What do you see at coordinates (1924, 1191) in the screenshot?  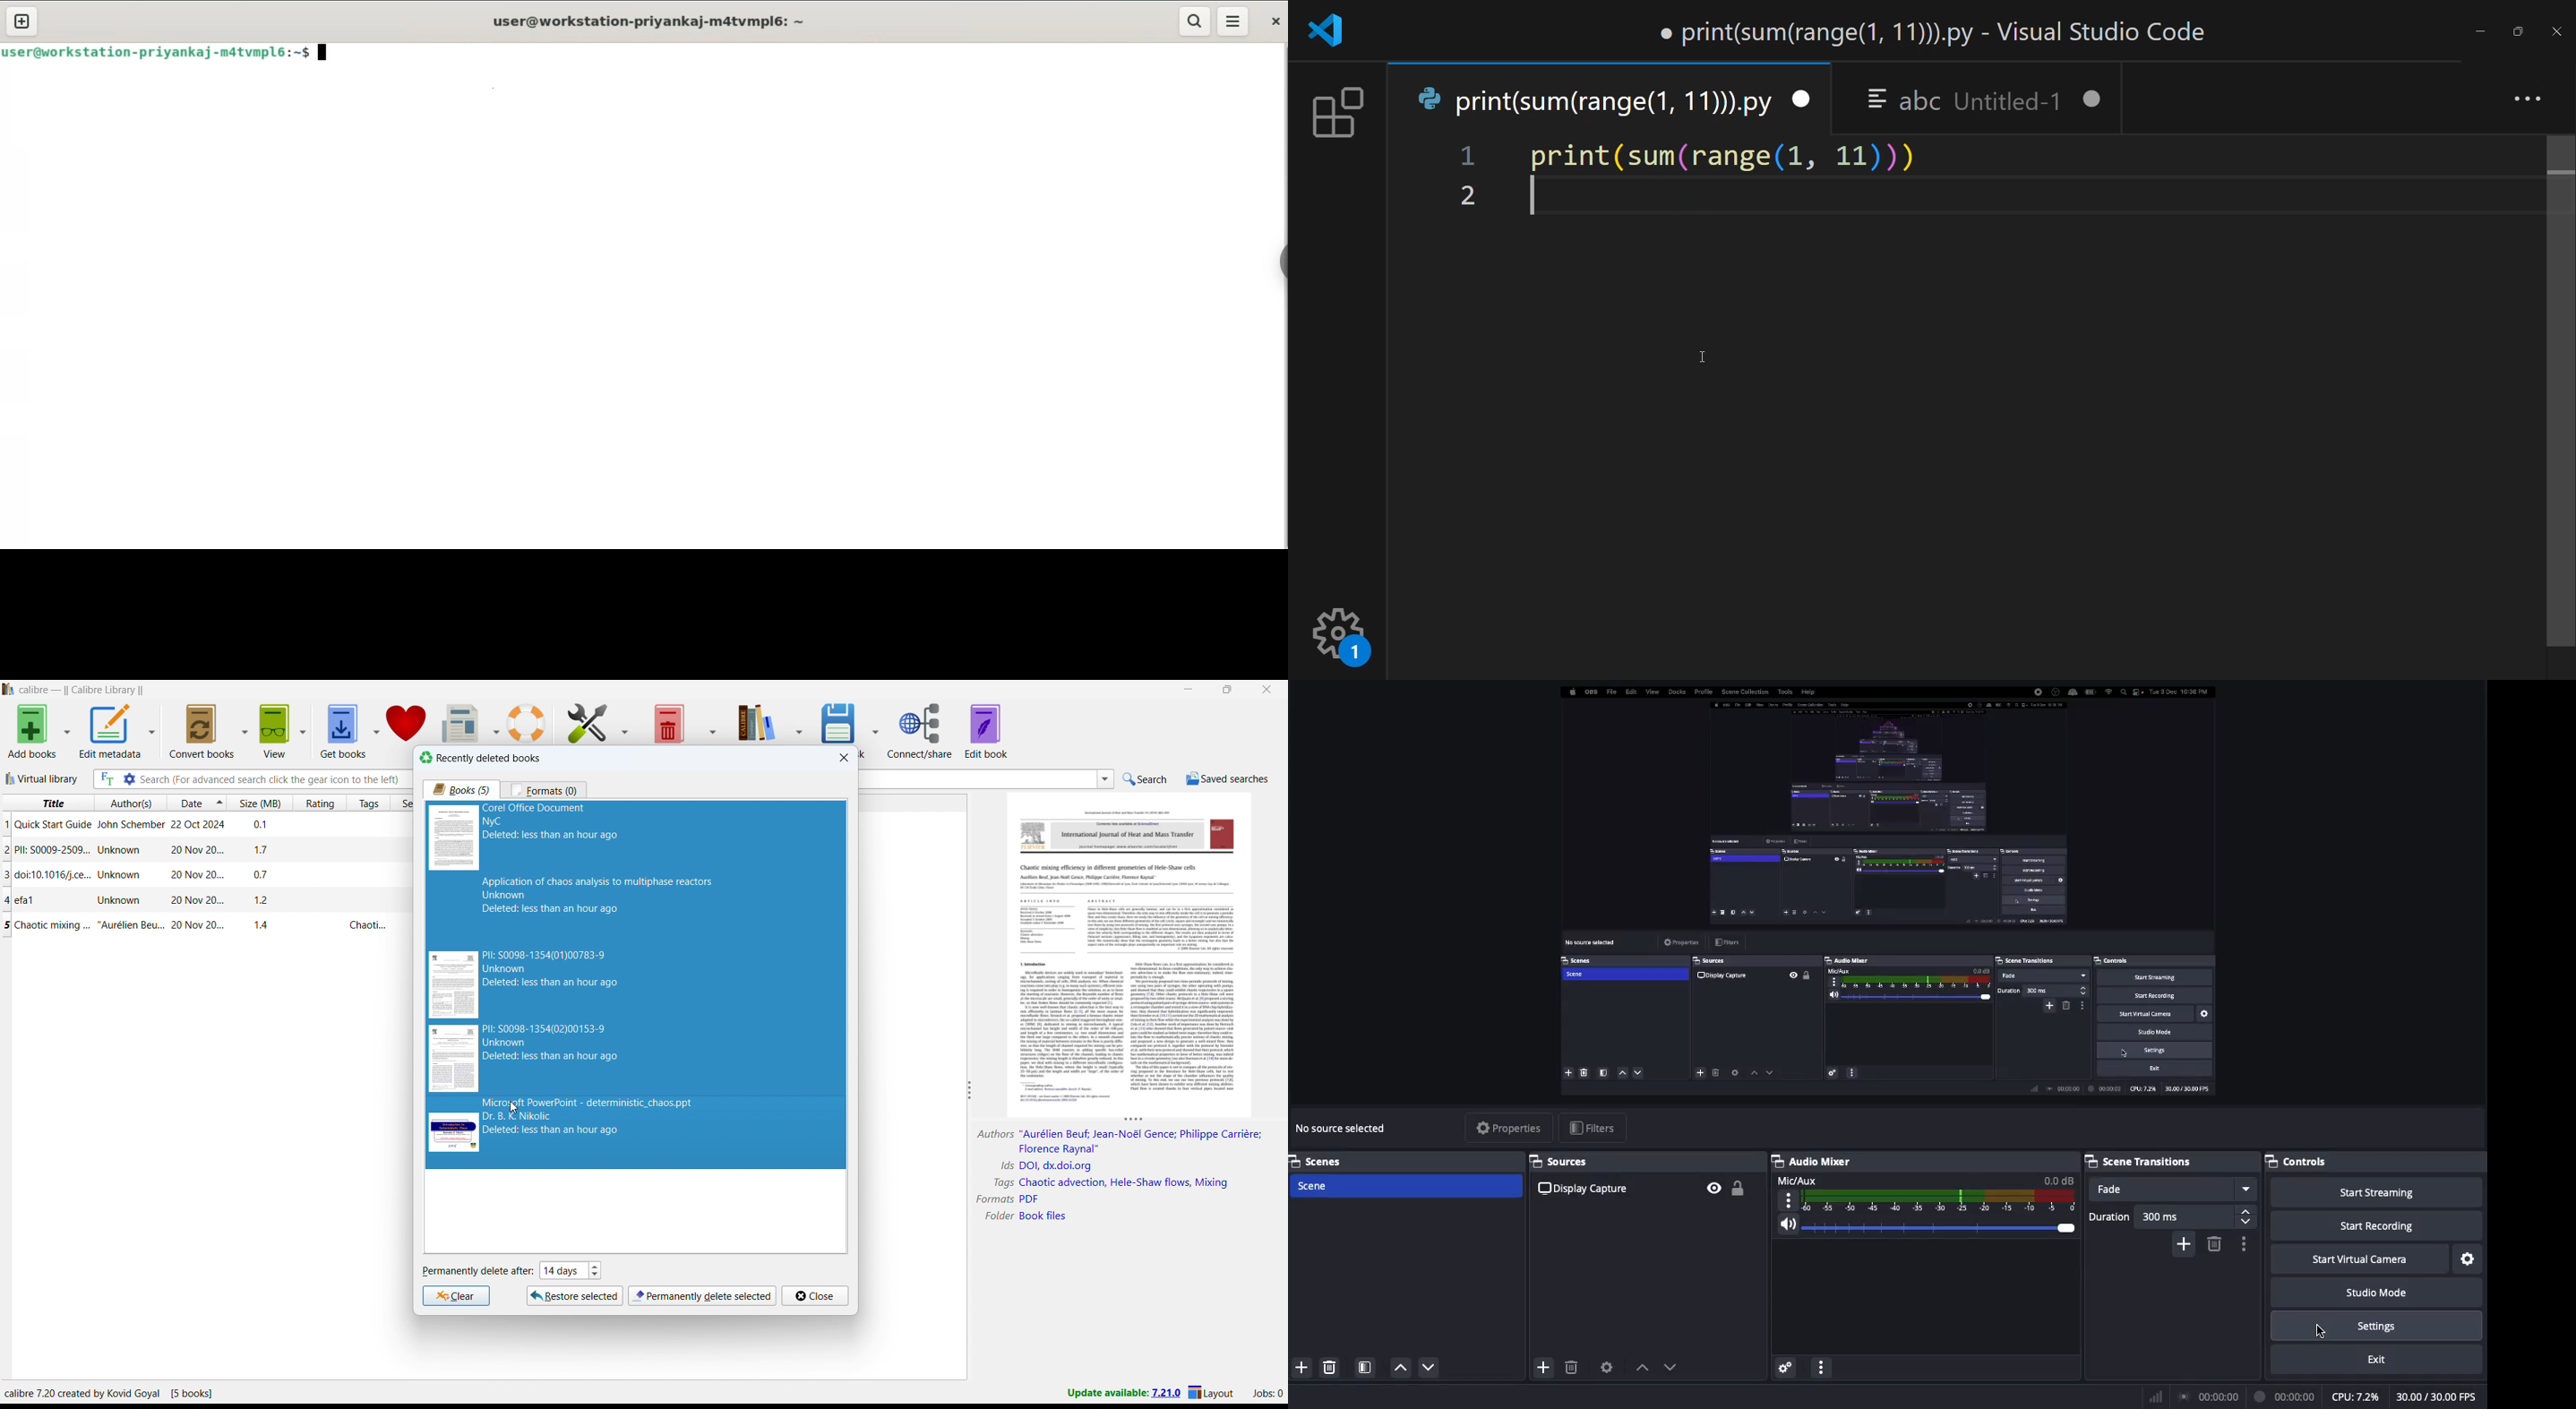 I see `Mic aux` at bounding box center [1924, 1191].